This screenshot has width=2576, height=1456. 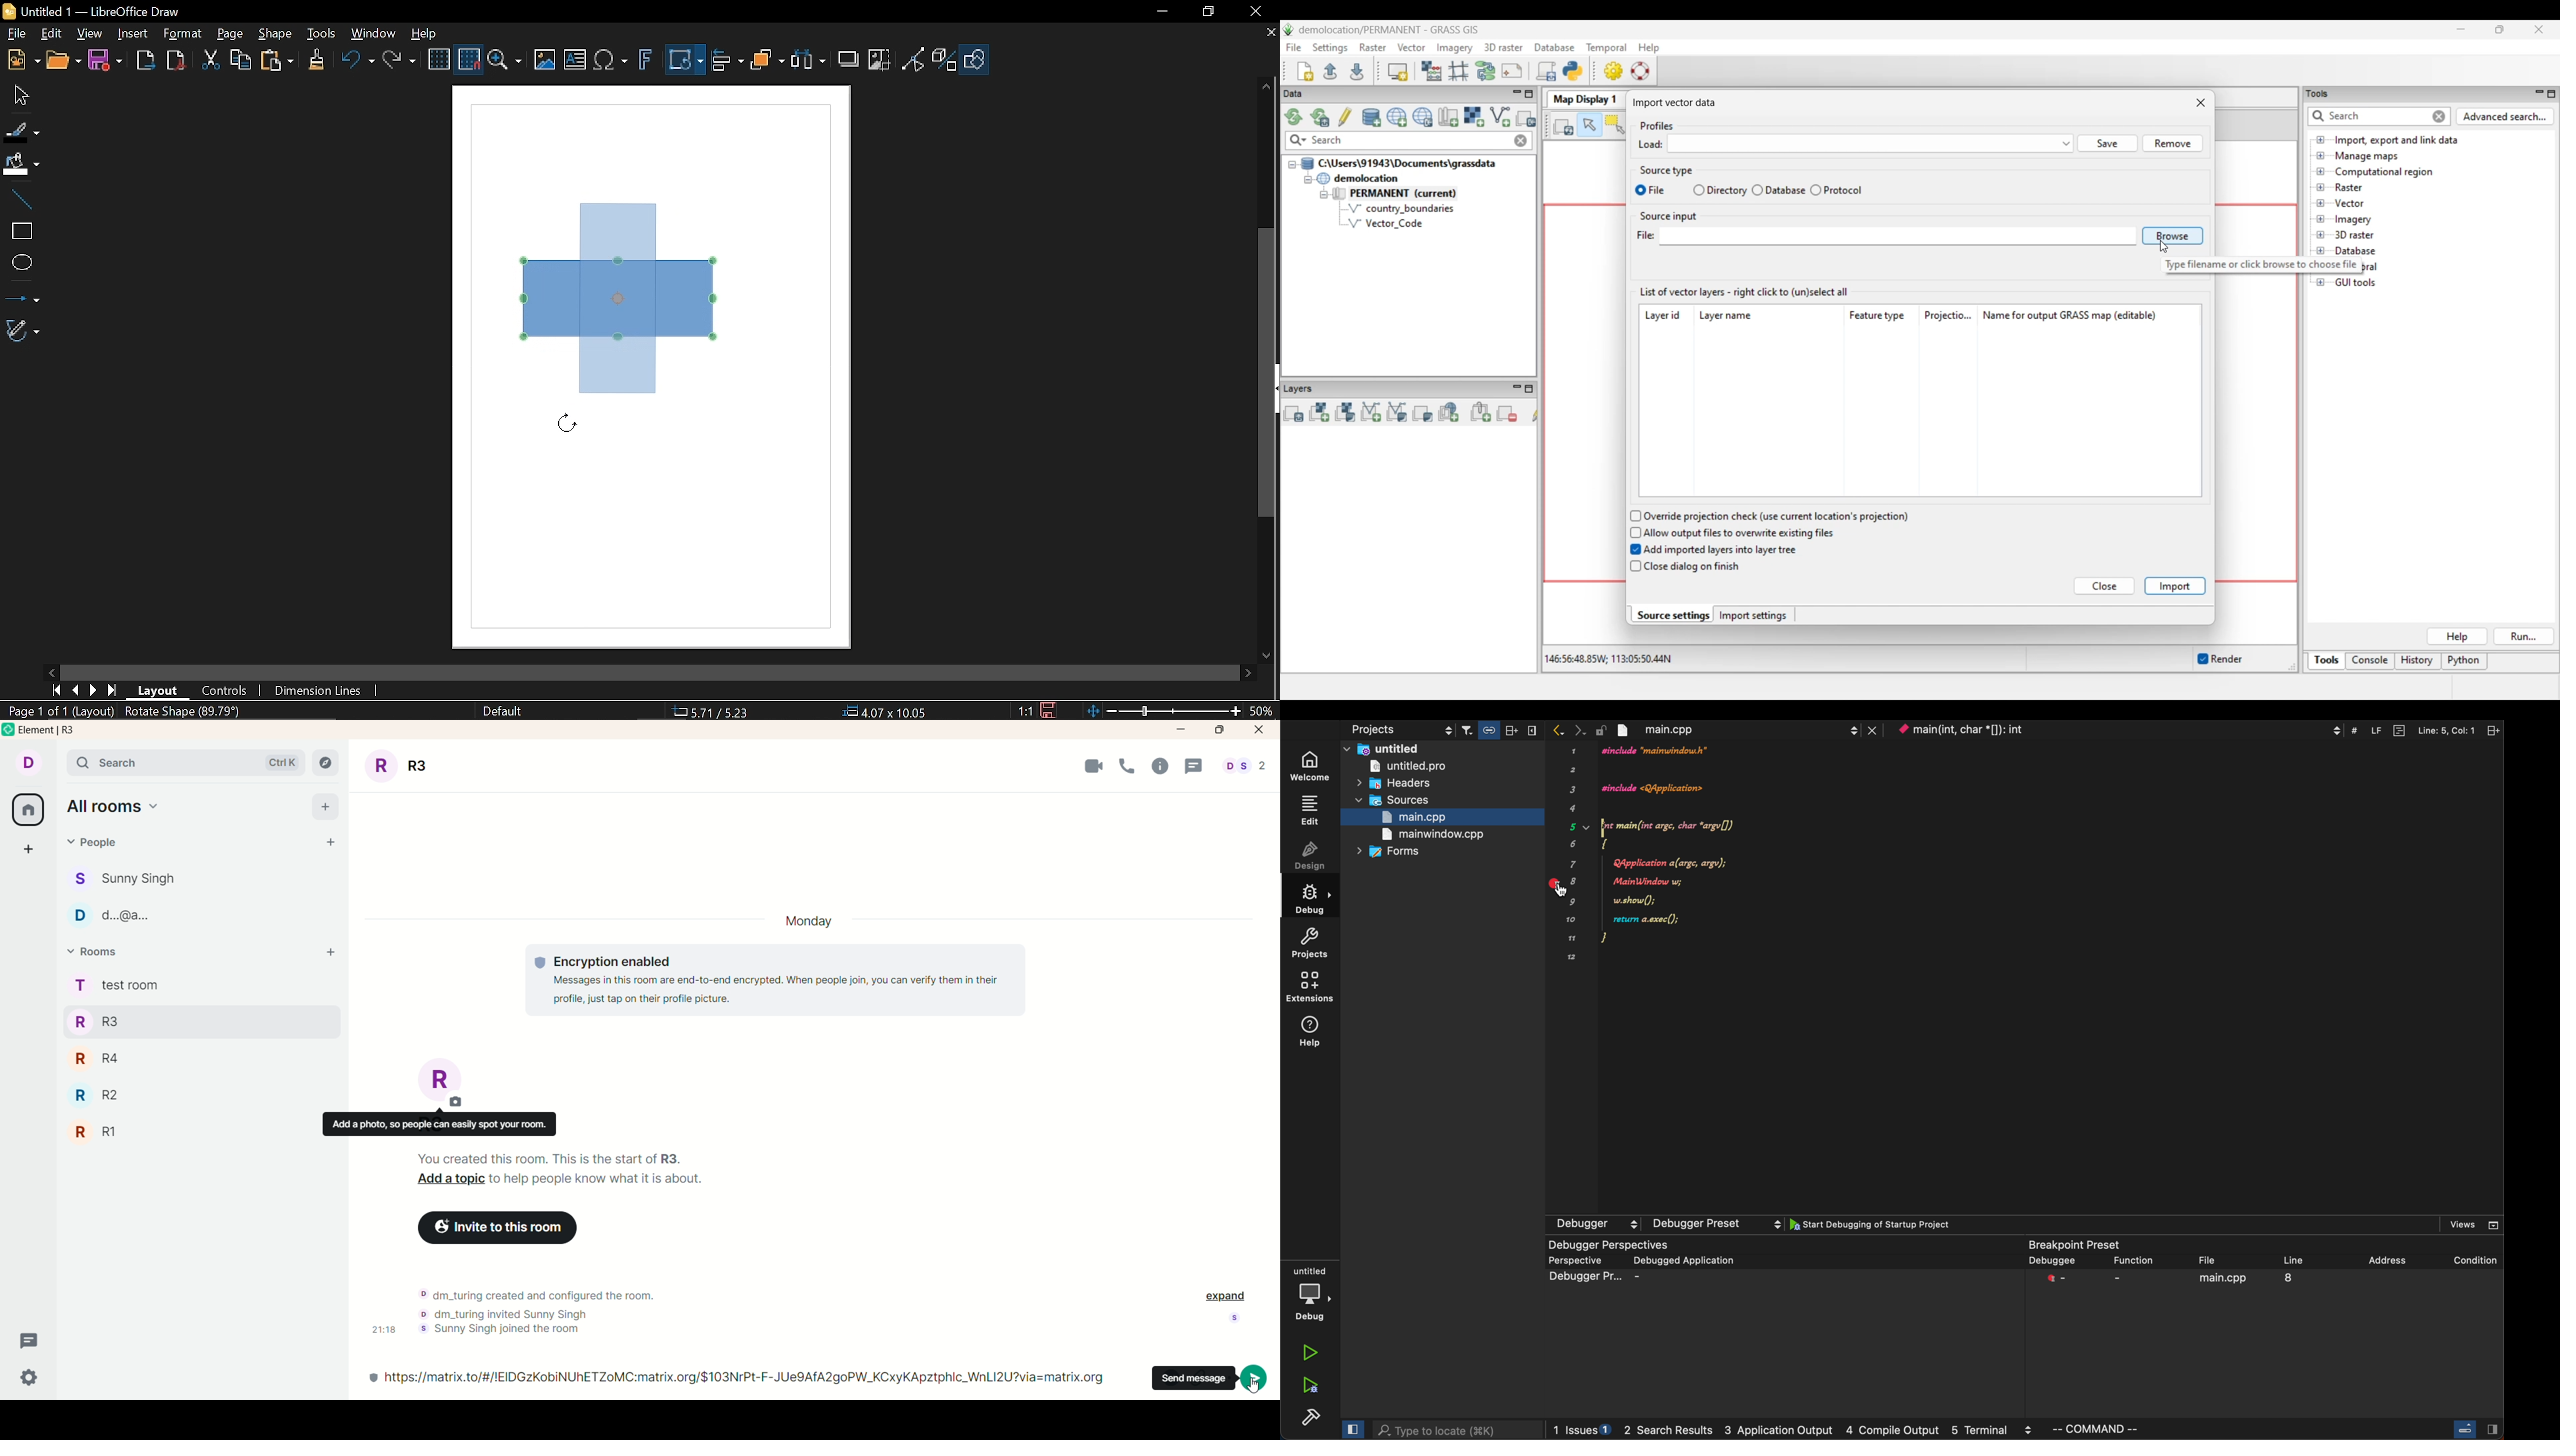 What do you see at coordinates (1381, 731) in the screenshot?
I see `projects` at bounding box center [1381, 731].